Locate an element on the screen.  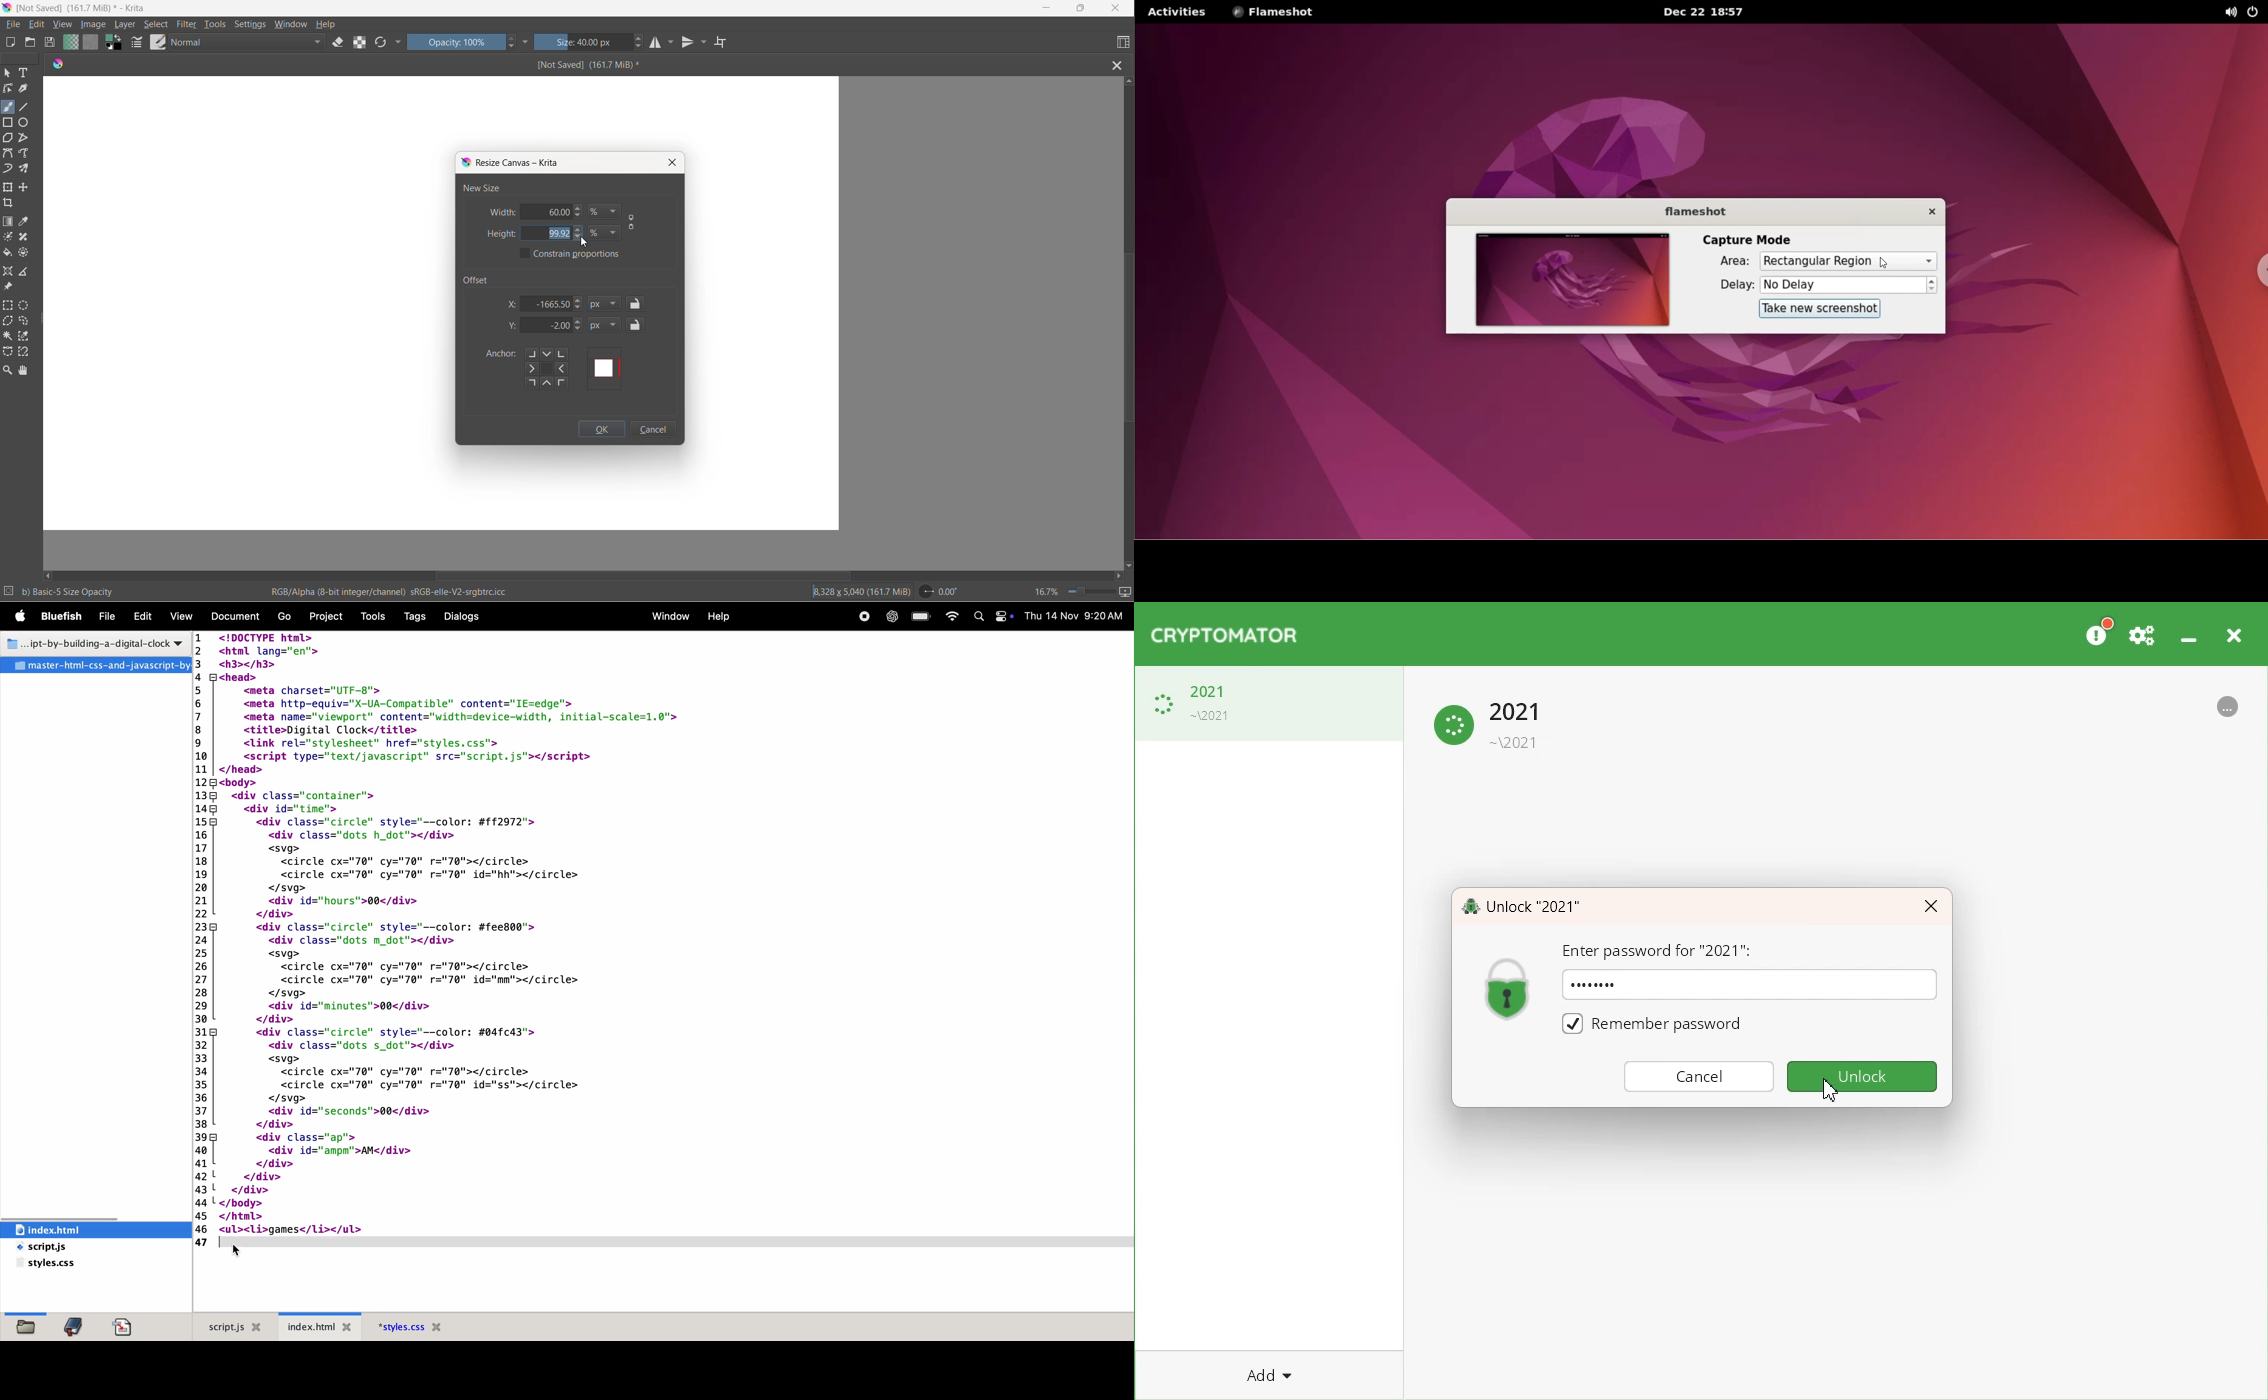
style.css is located at coordinates (51, 1266).